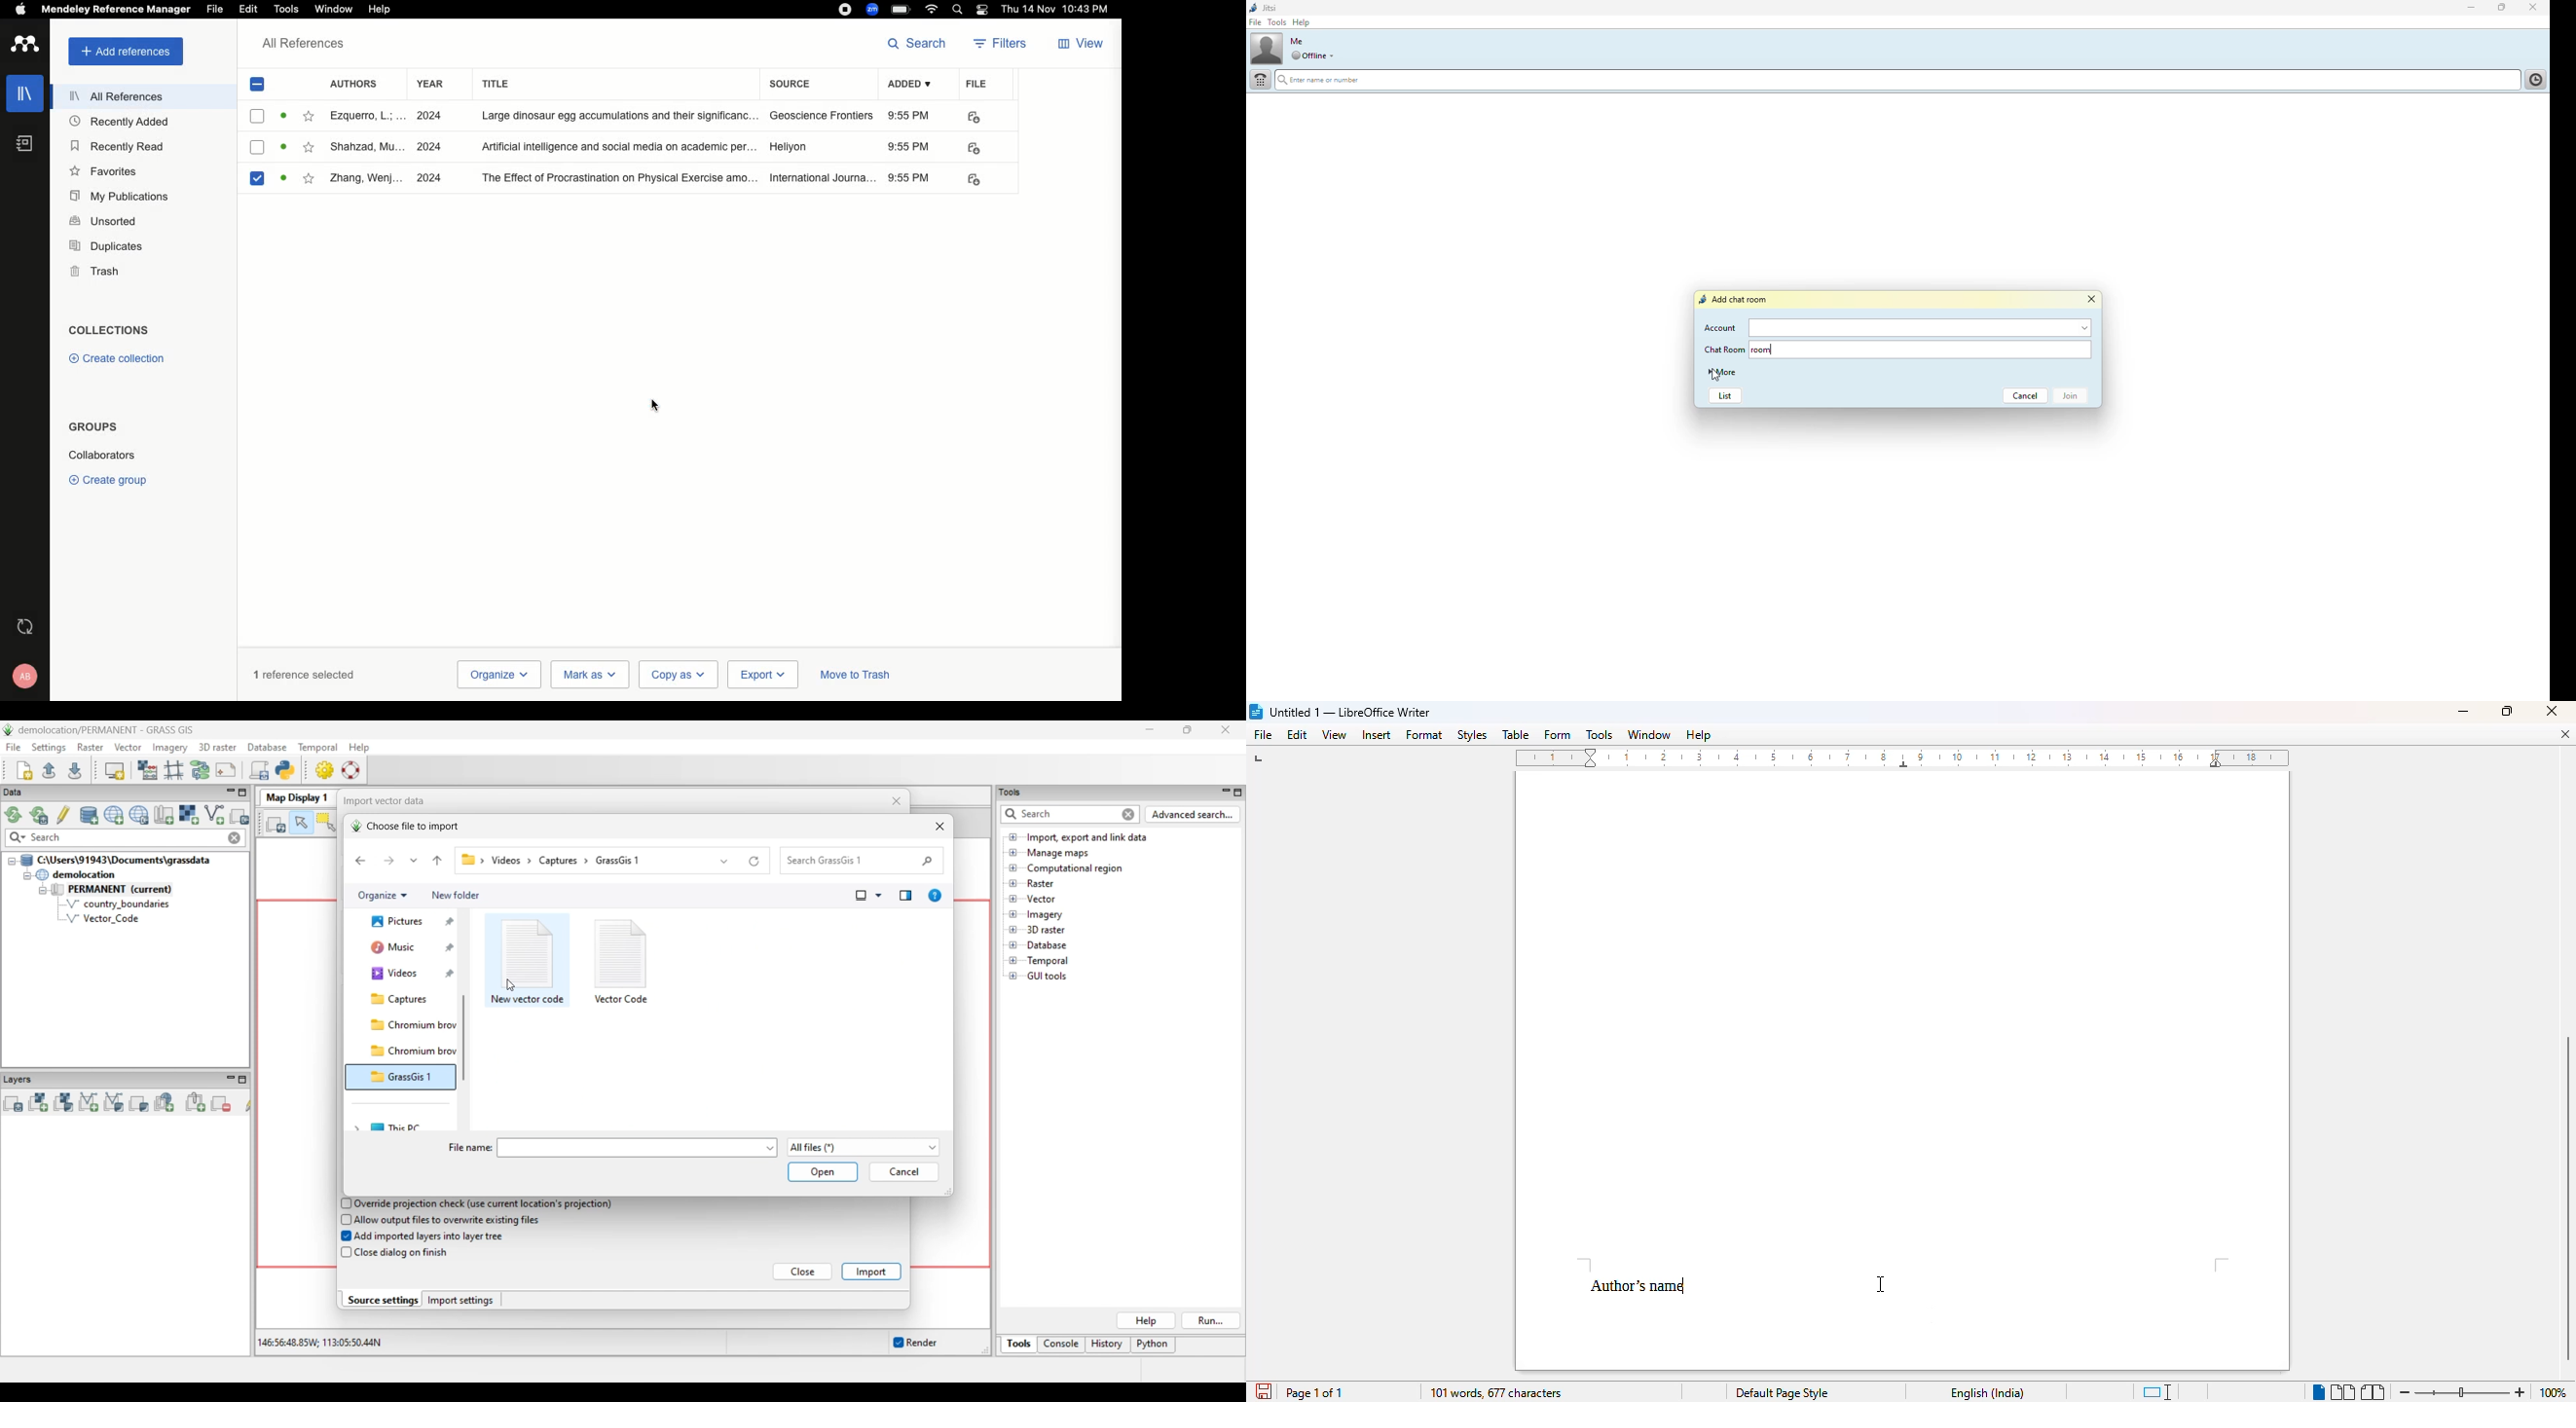 This screenshot has width=2576, height=1428. I want to click on Unsorted, so click(104, 220).